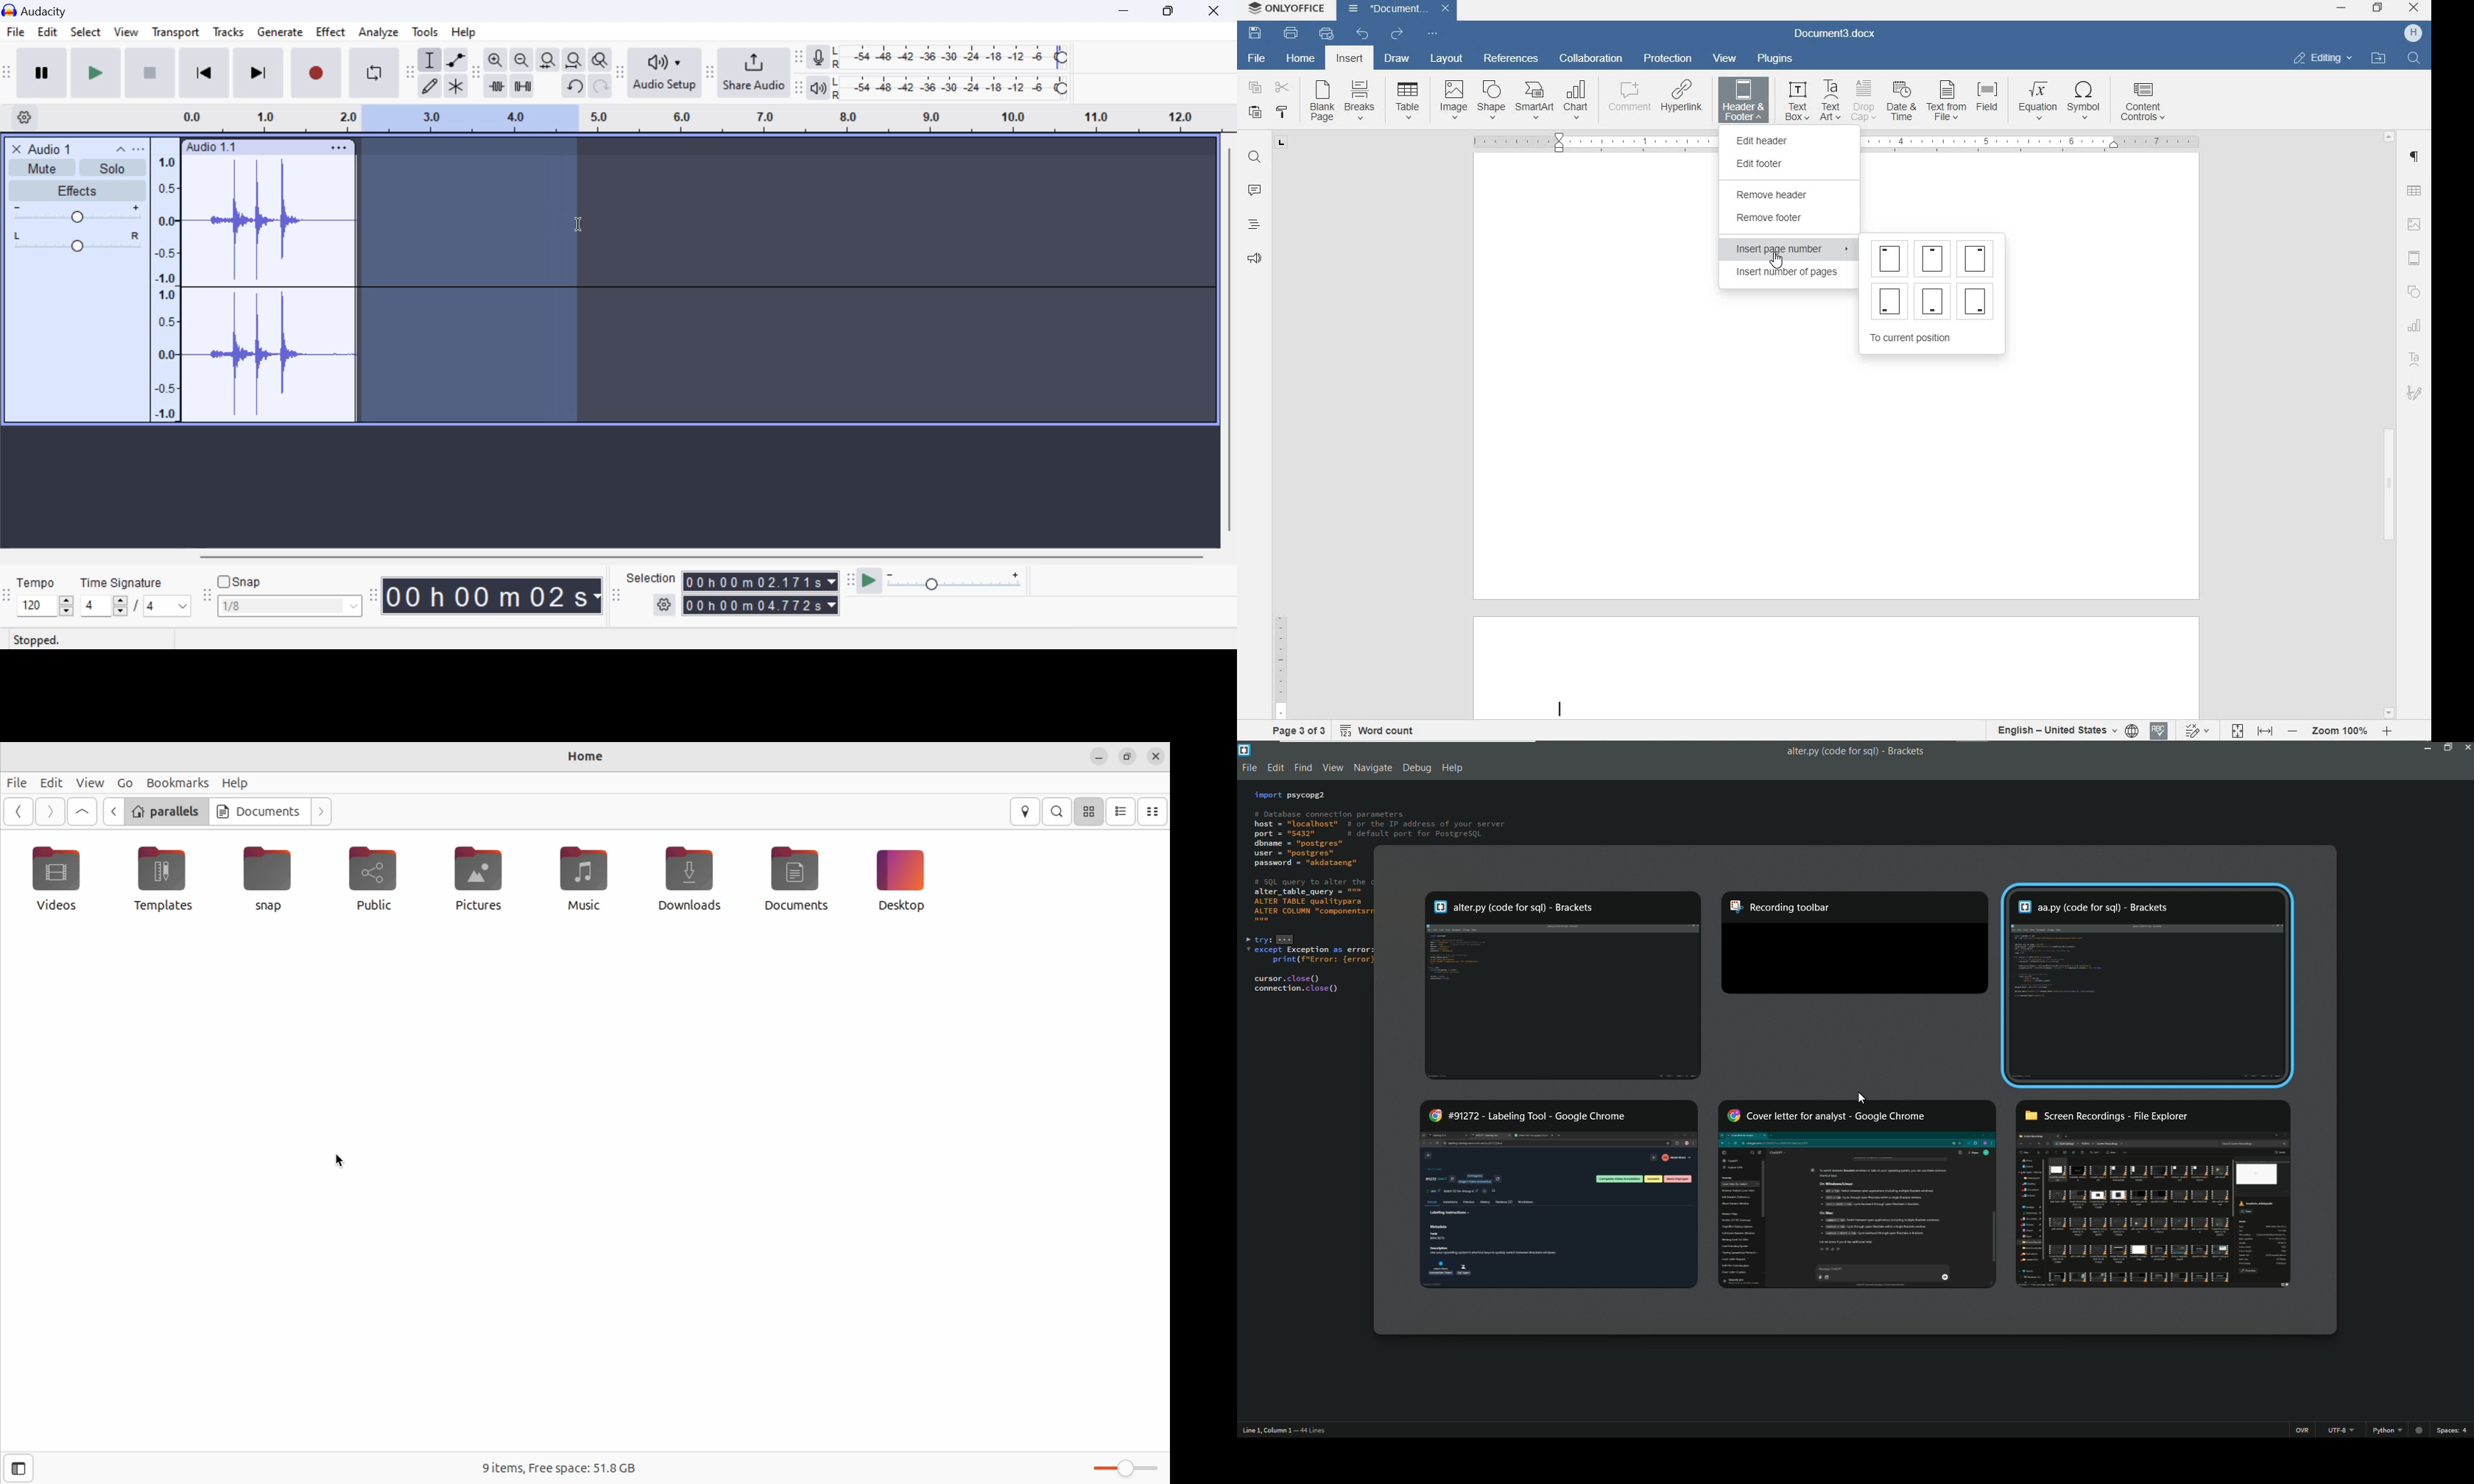  What do you see at coordinates (168, 607) in the screenshot?
I see `Max time signature options` at bounding box center [168, 607].